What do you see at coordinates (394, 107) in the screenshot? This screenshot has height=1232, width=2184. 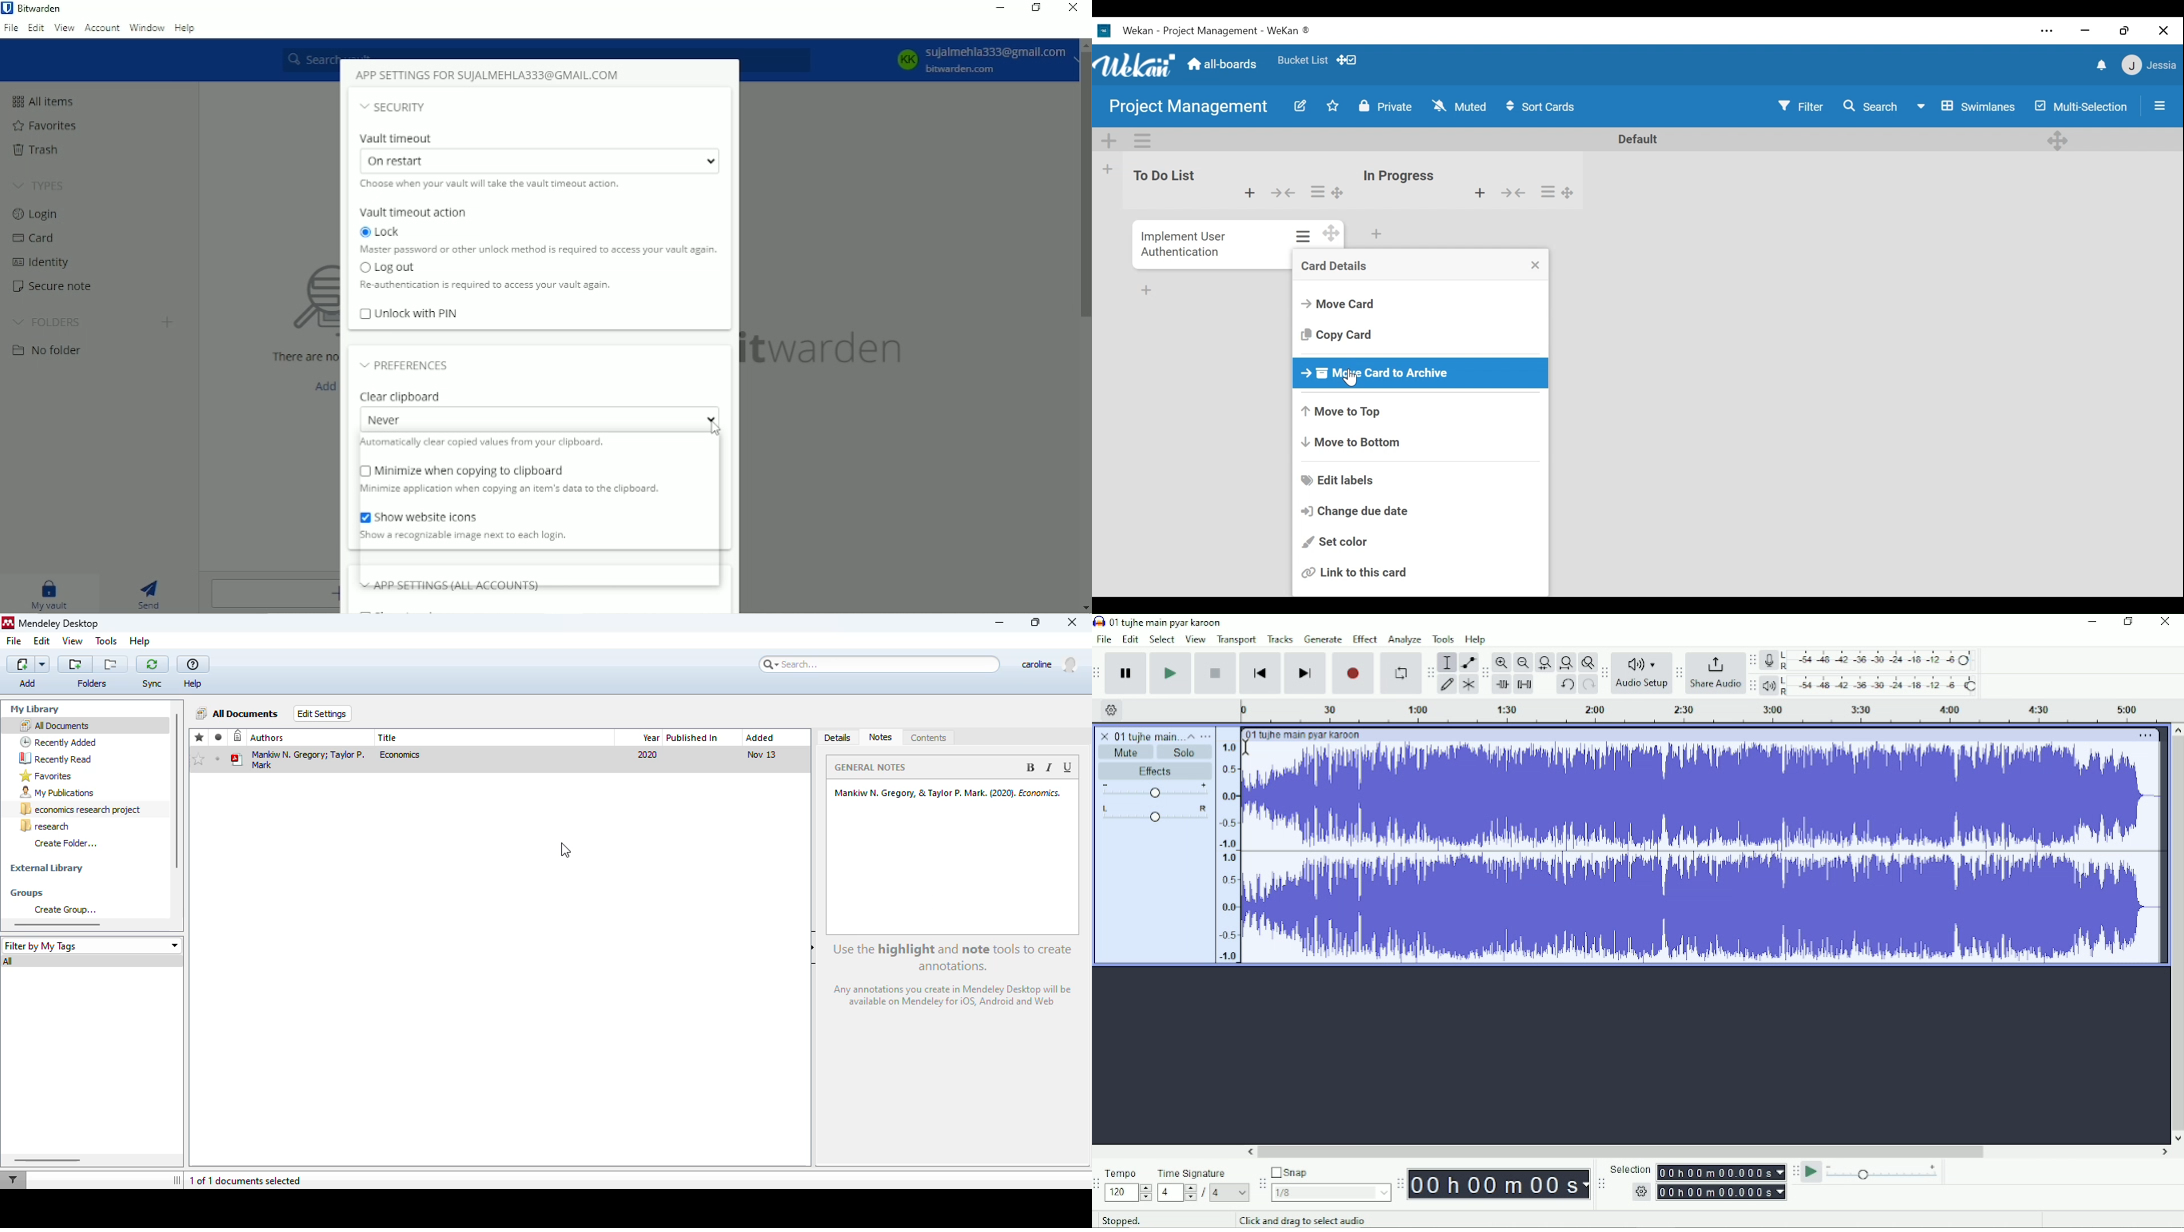 I see `Security` at bounding box center [394, 107].